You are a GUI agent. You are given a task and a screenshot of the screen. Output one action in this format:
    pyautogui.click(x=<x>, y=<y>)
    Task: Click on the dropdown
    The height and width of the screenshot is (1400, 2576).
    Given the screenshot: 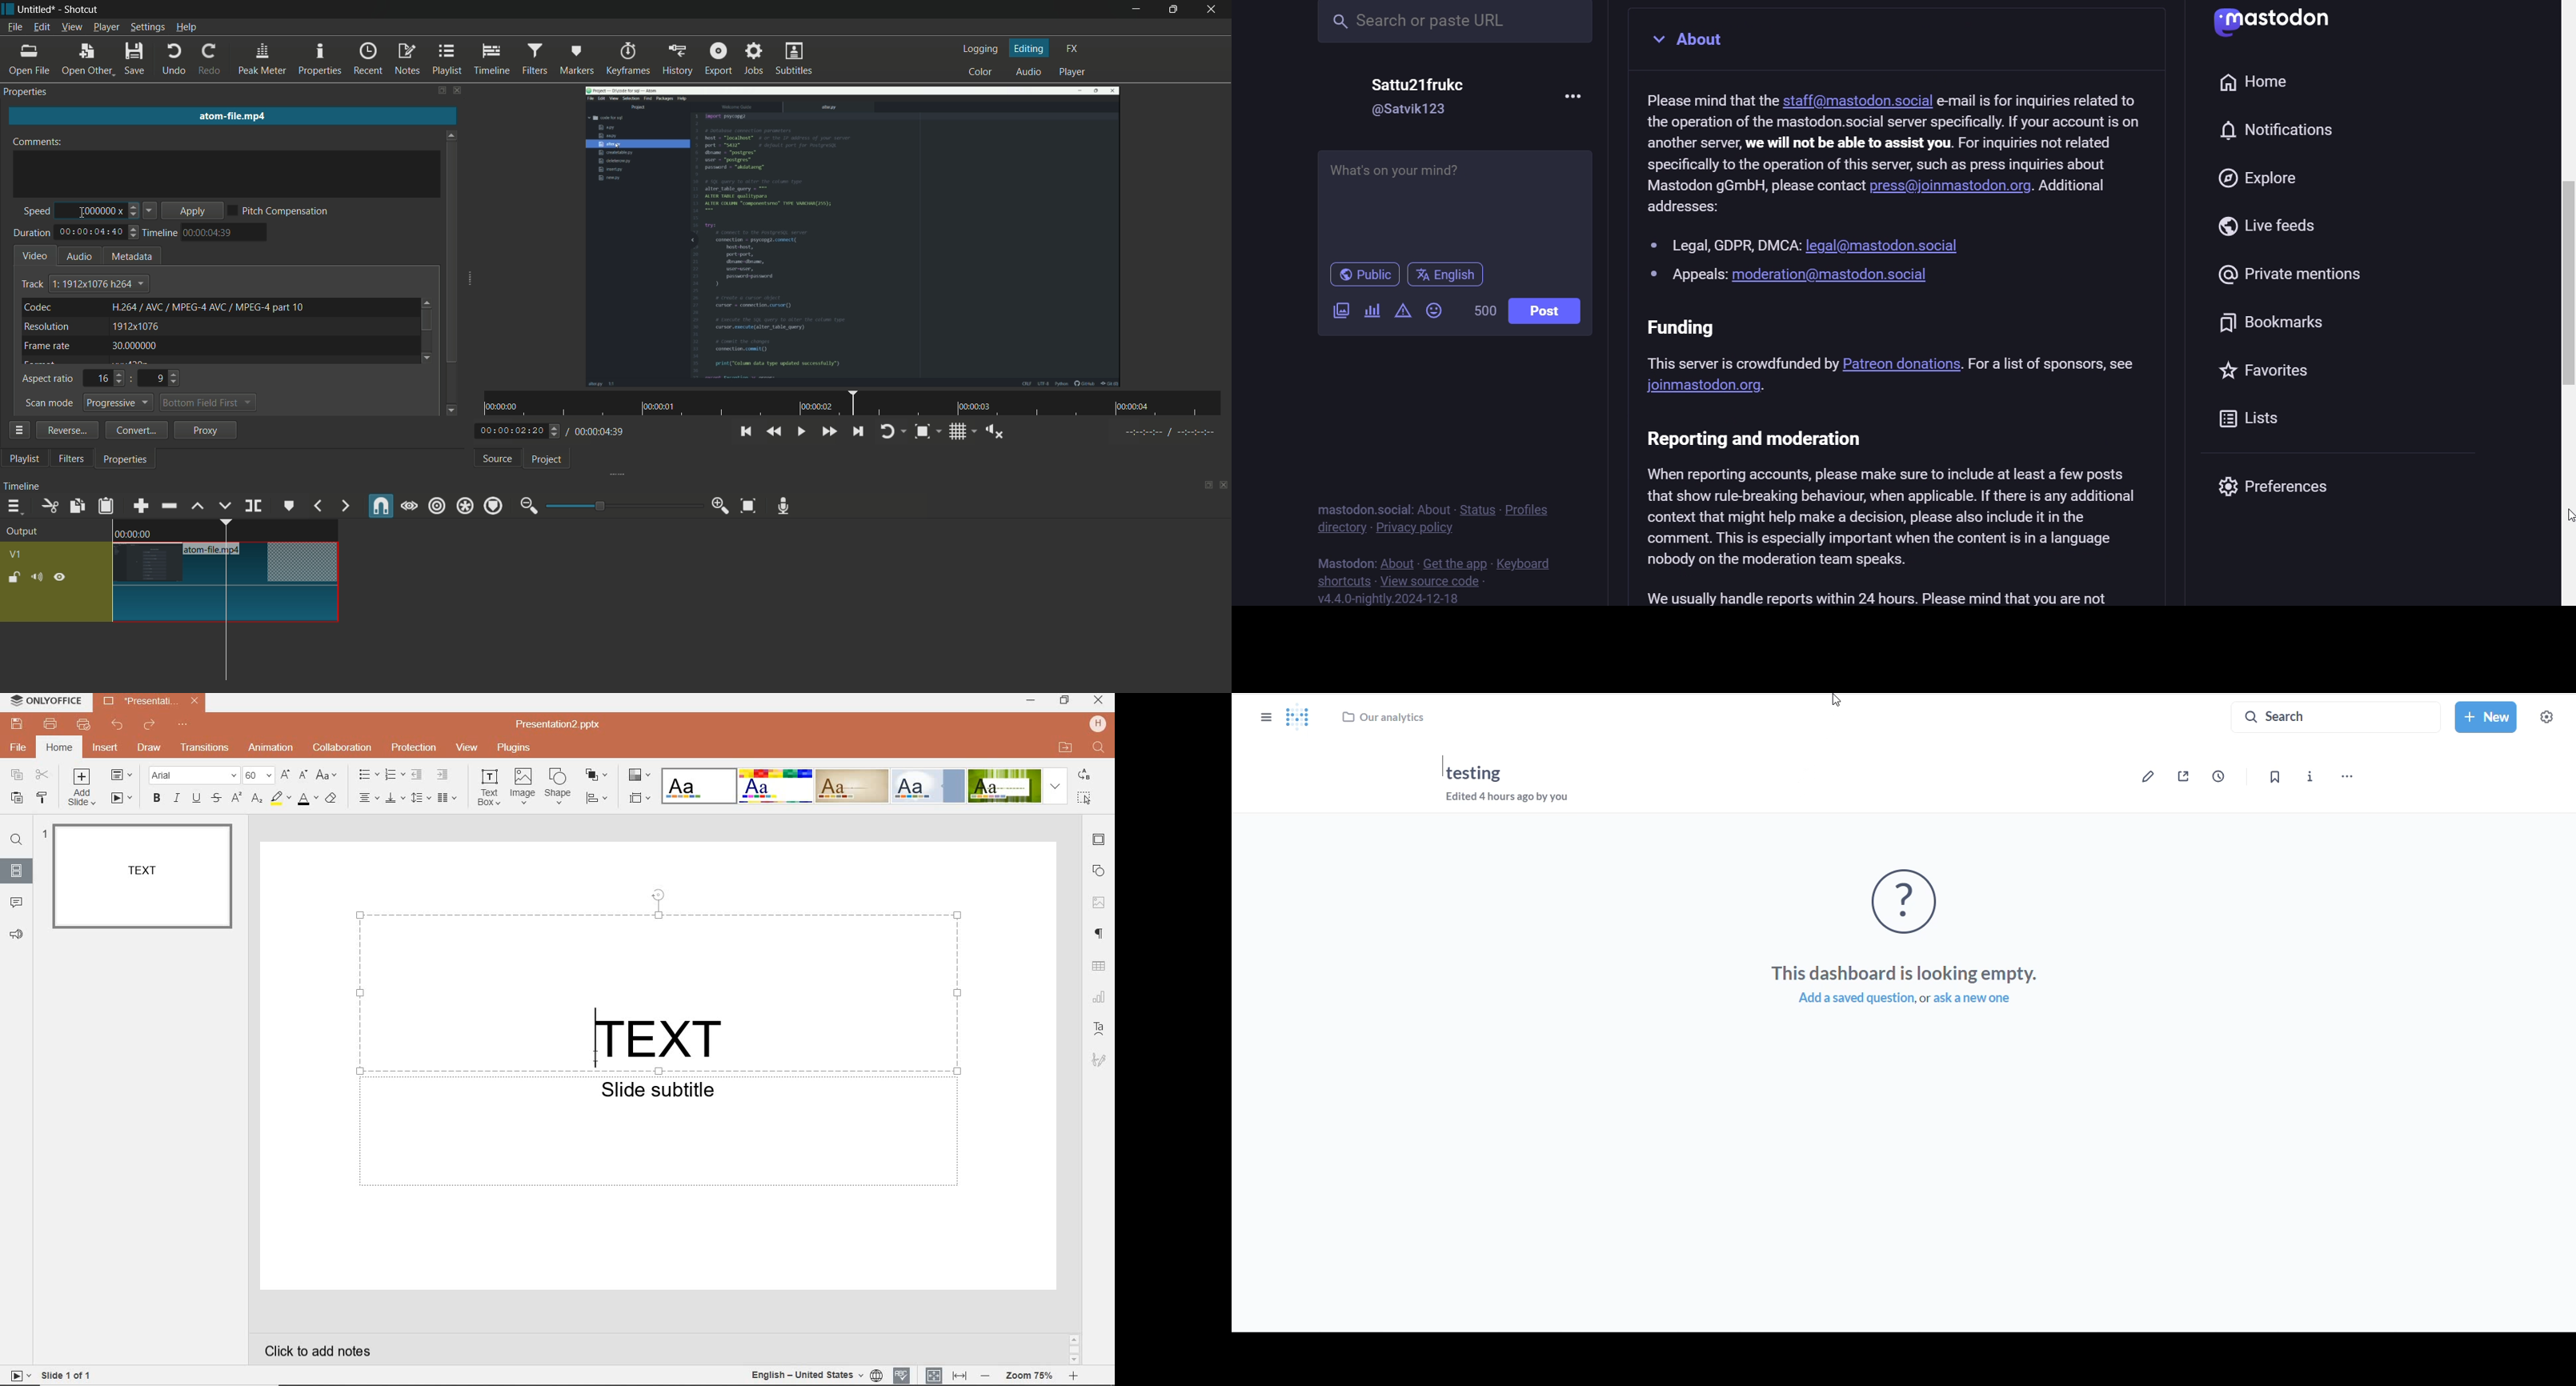 What is the action you would take?
    pyautogui.click(x=248, y=404)
    